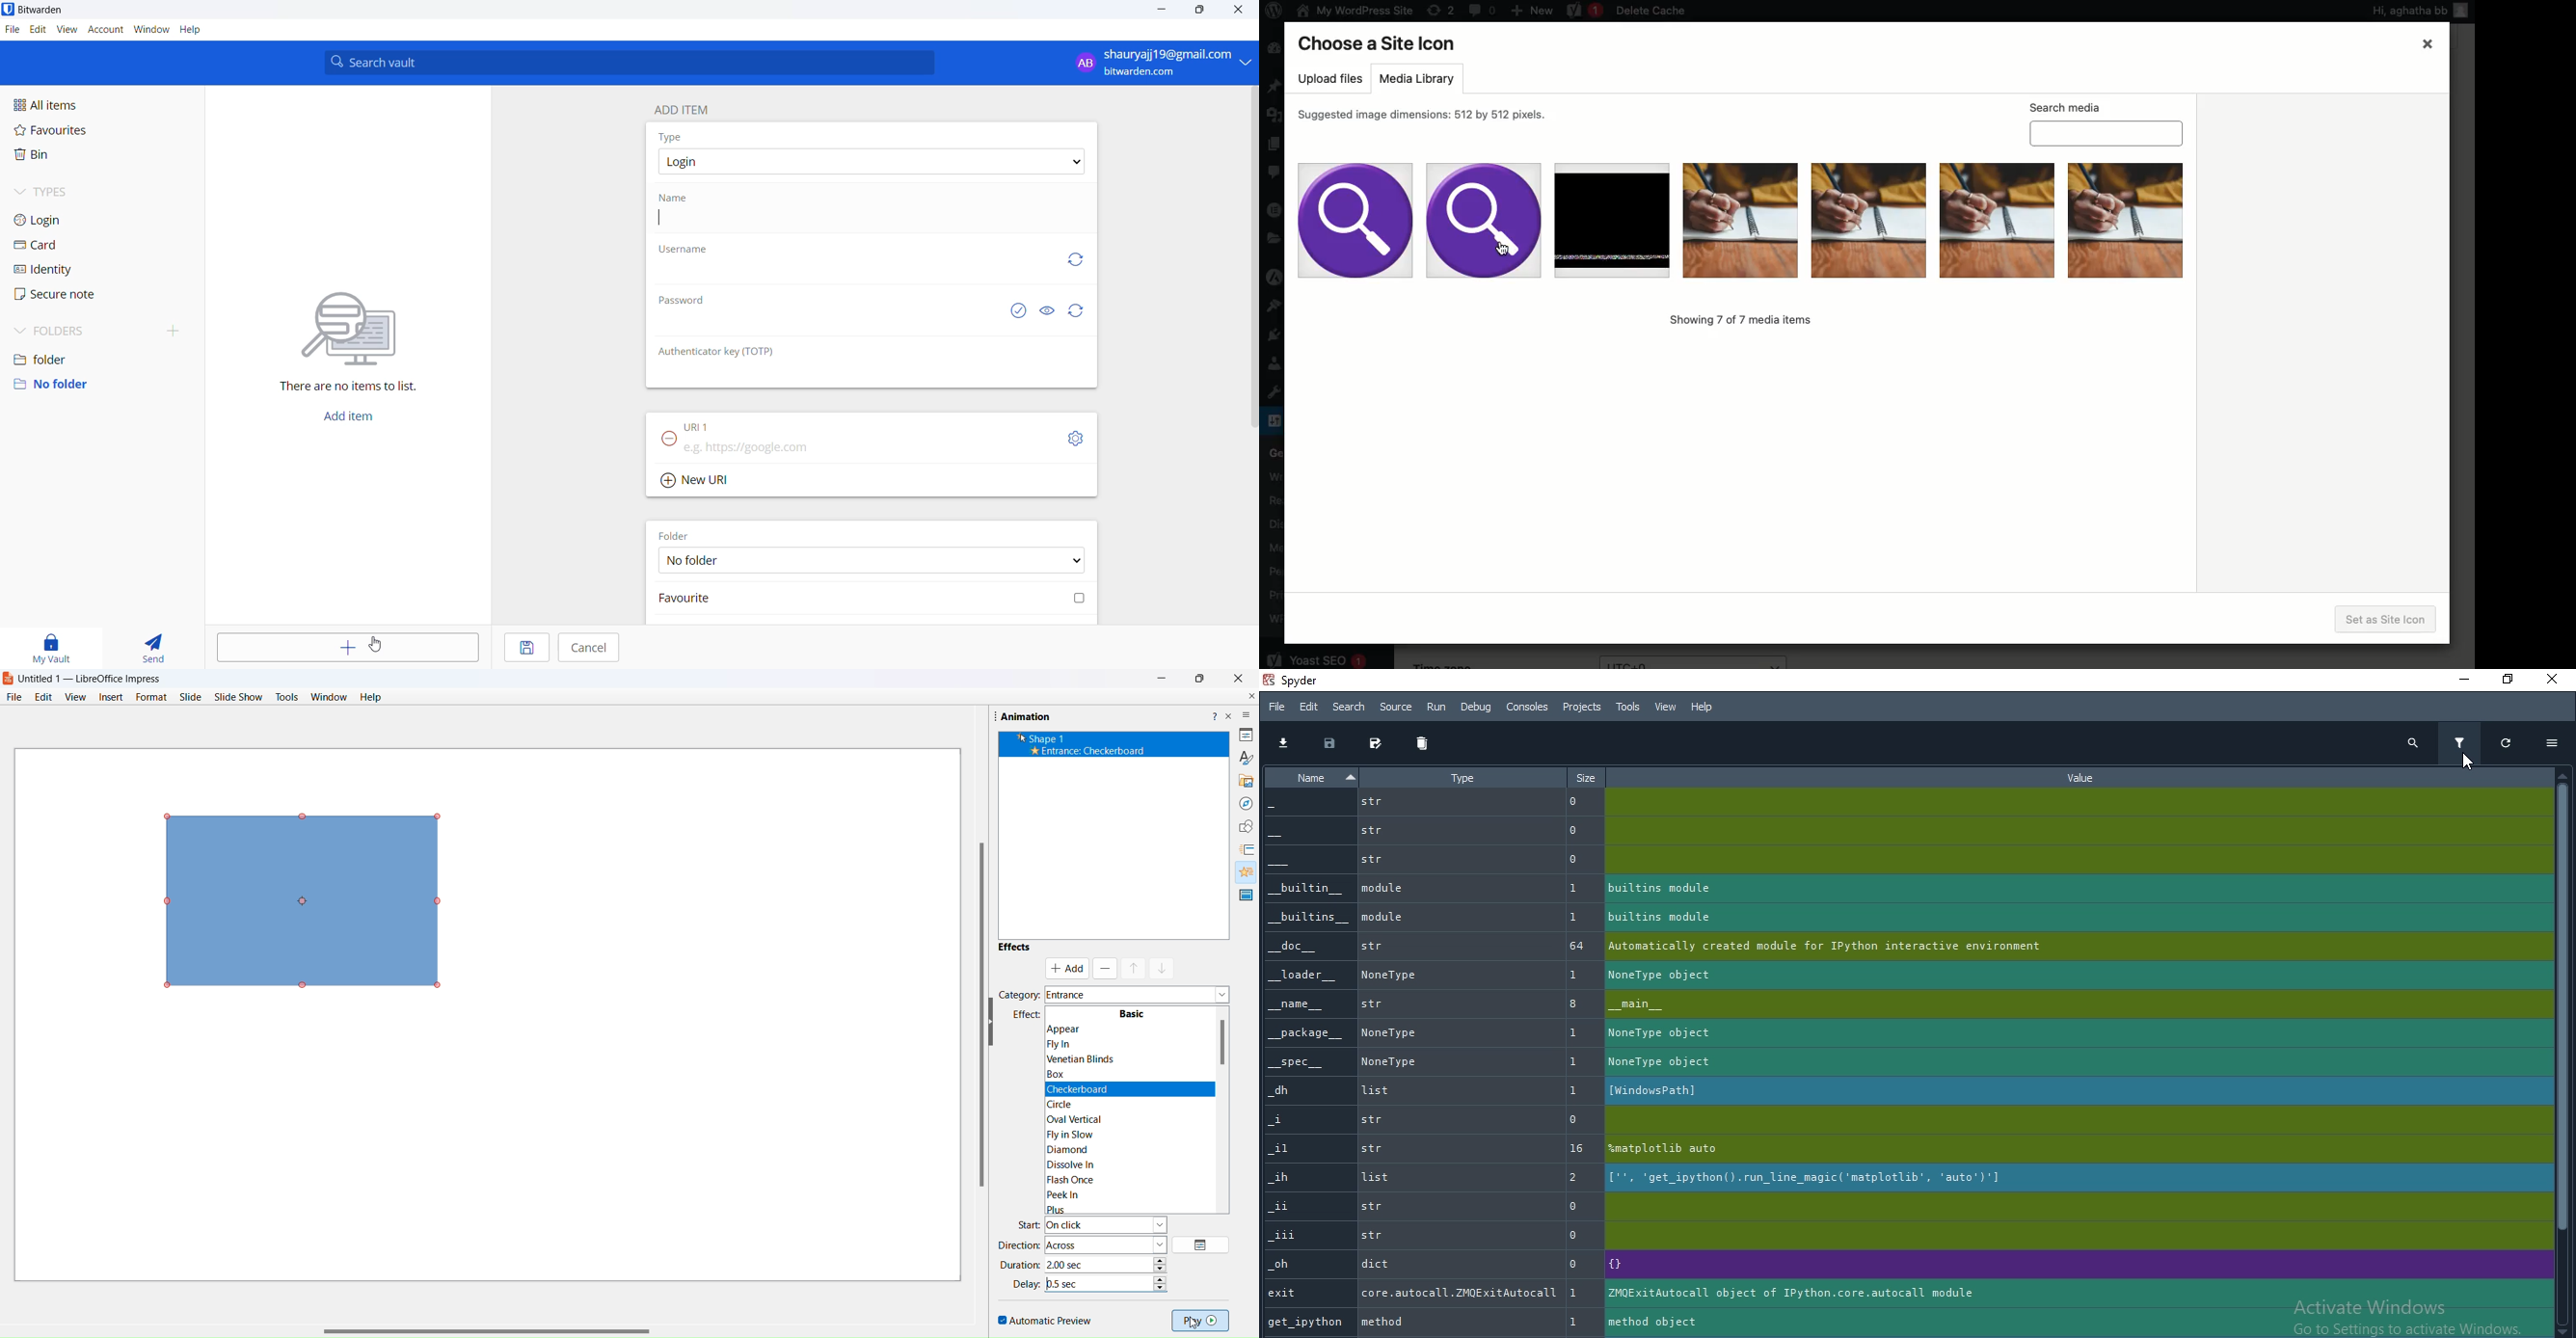  Describe the element at coordinates (1273, 49) in the screenshot. I see `Dashboard` at that location.